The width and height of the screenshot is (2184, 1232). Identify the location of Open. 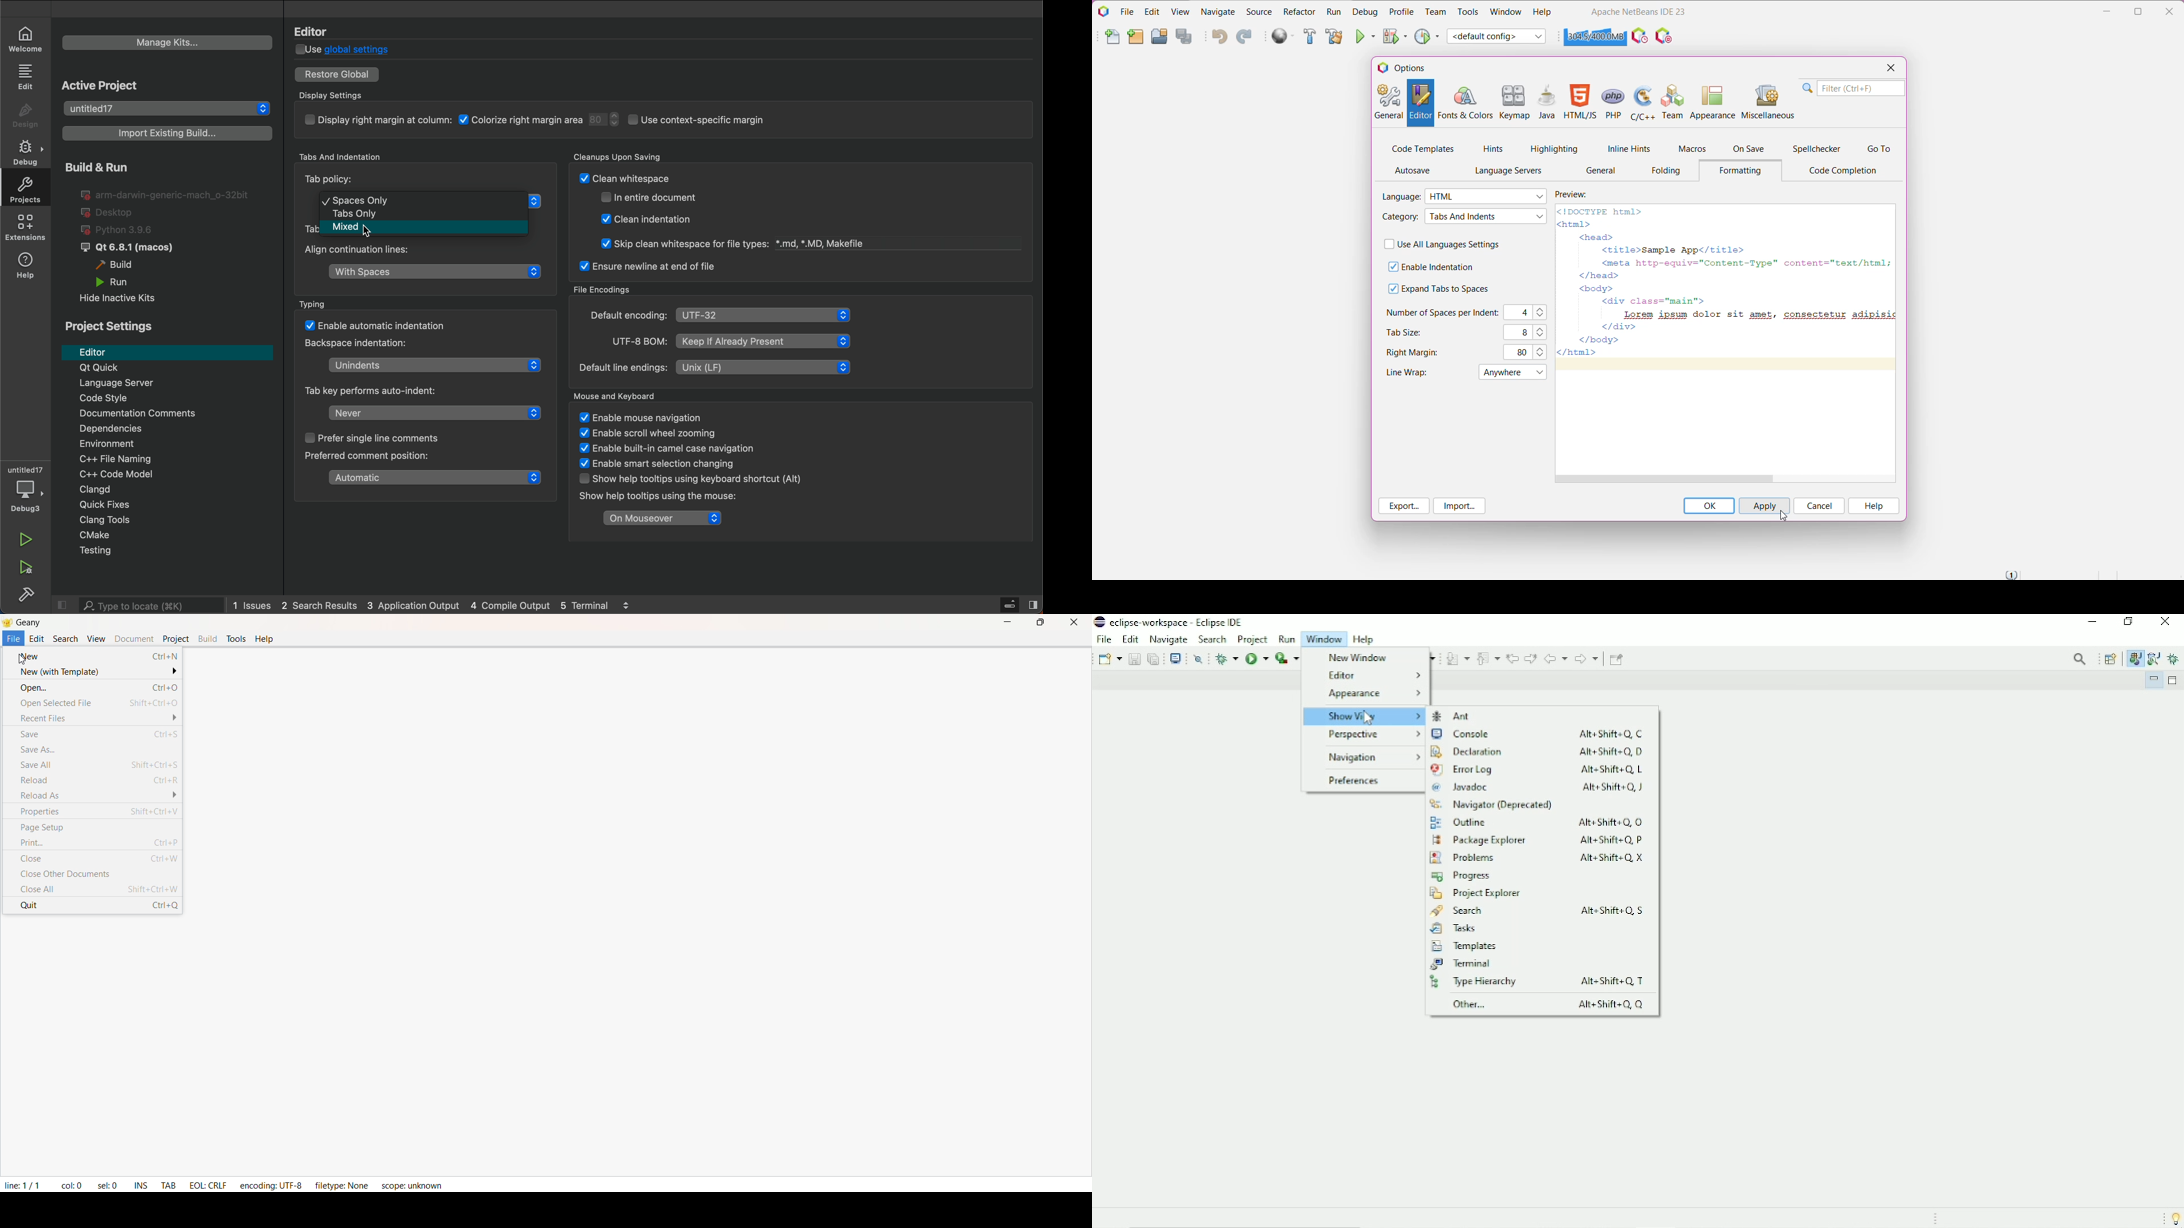
(98, 688).